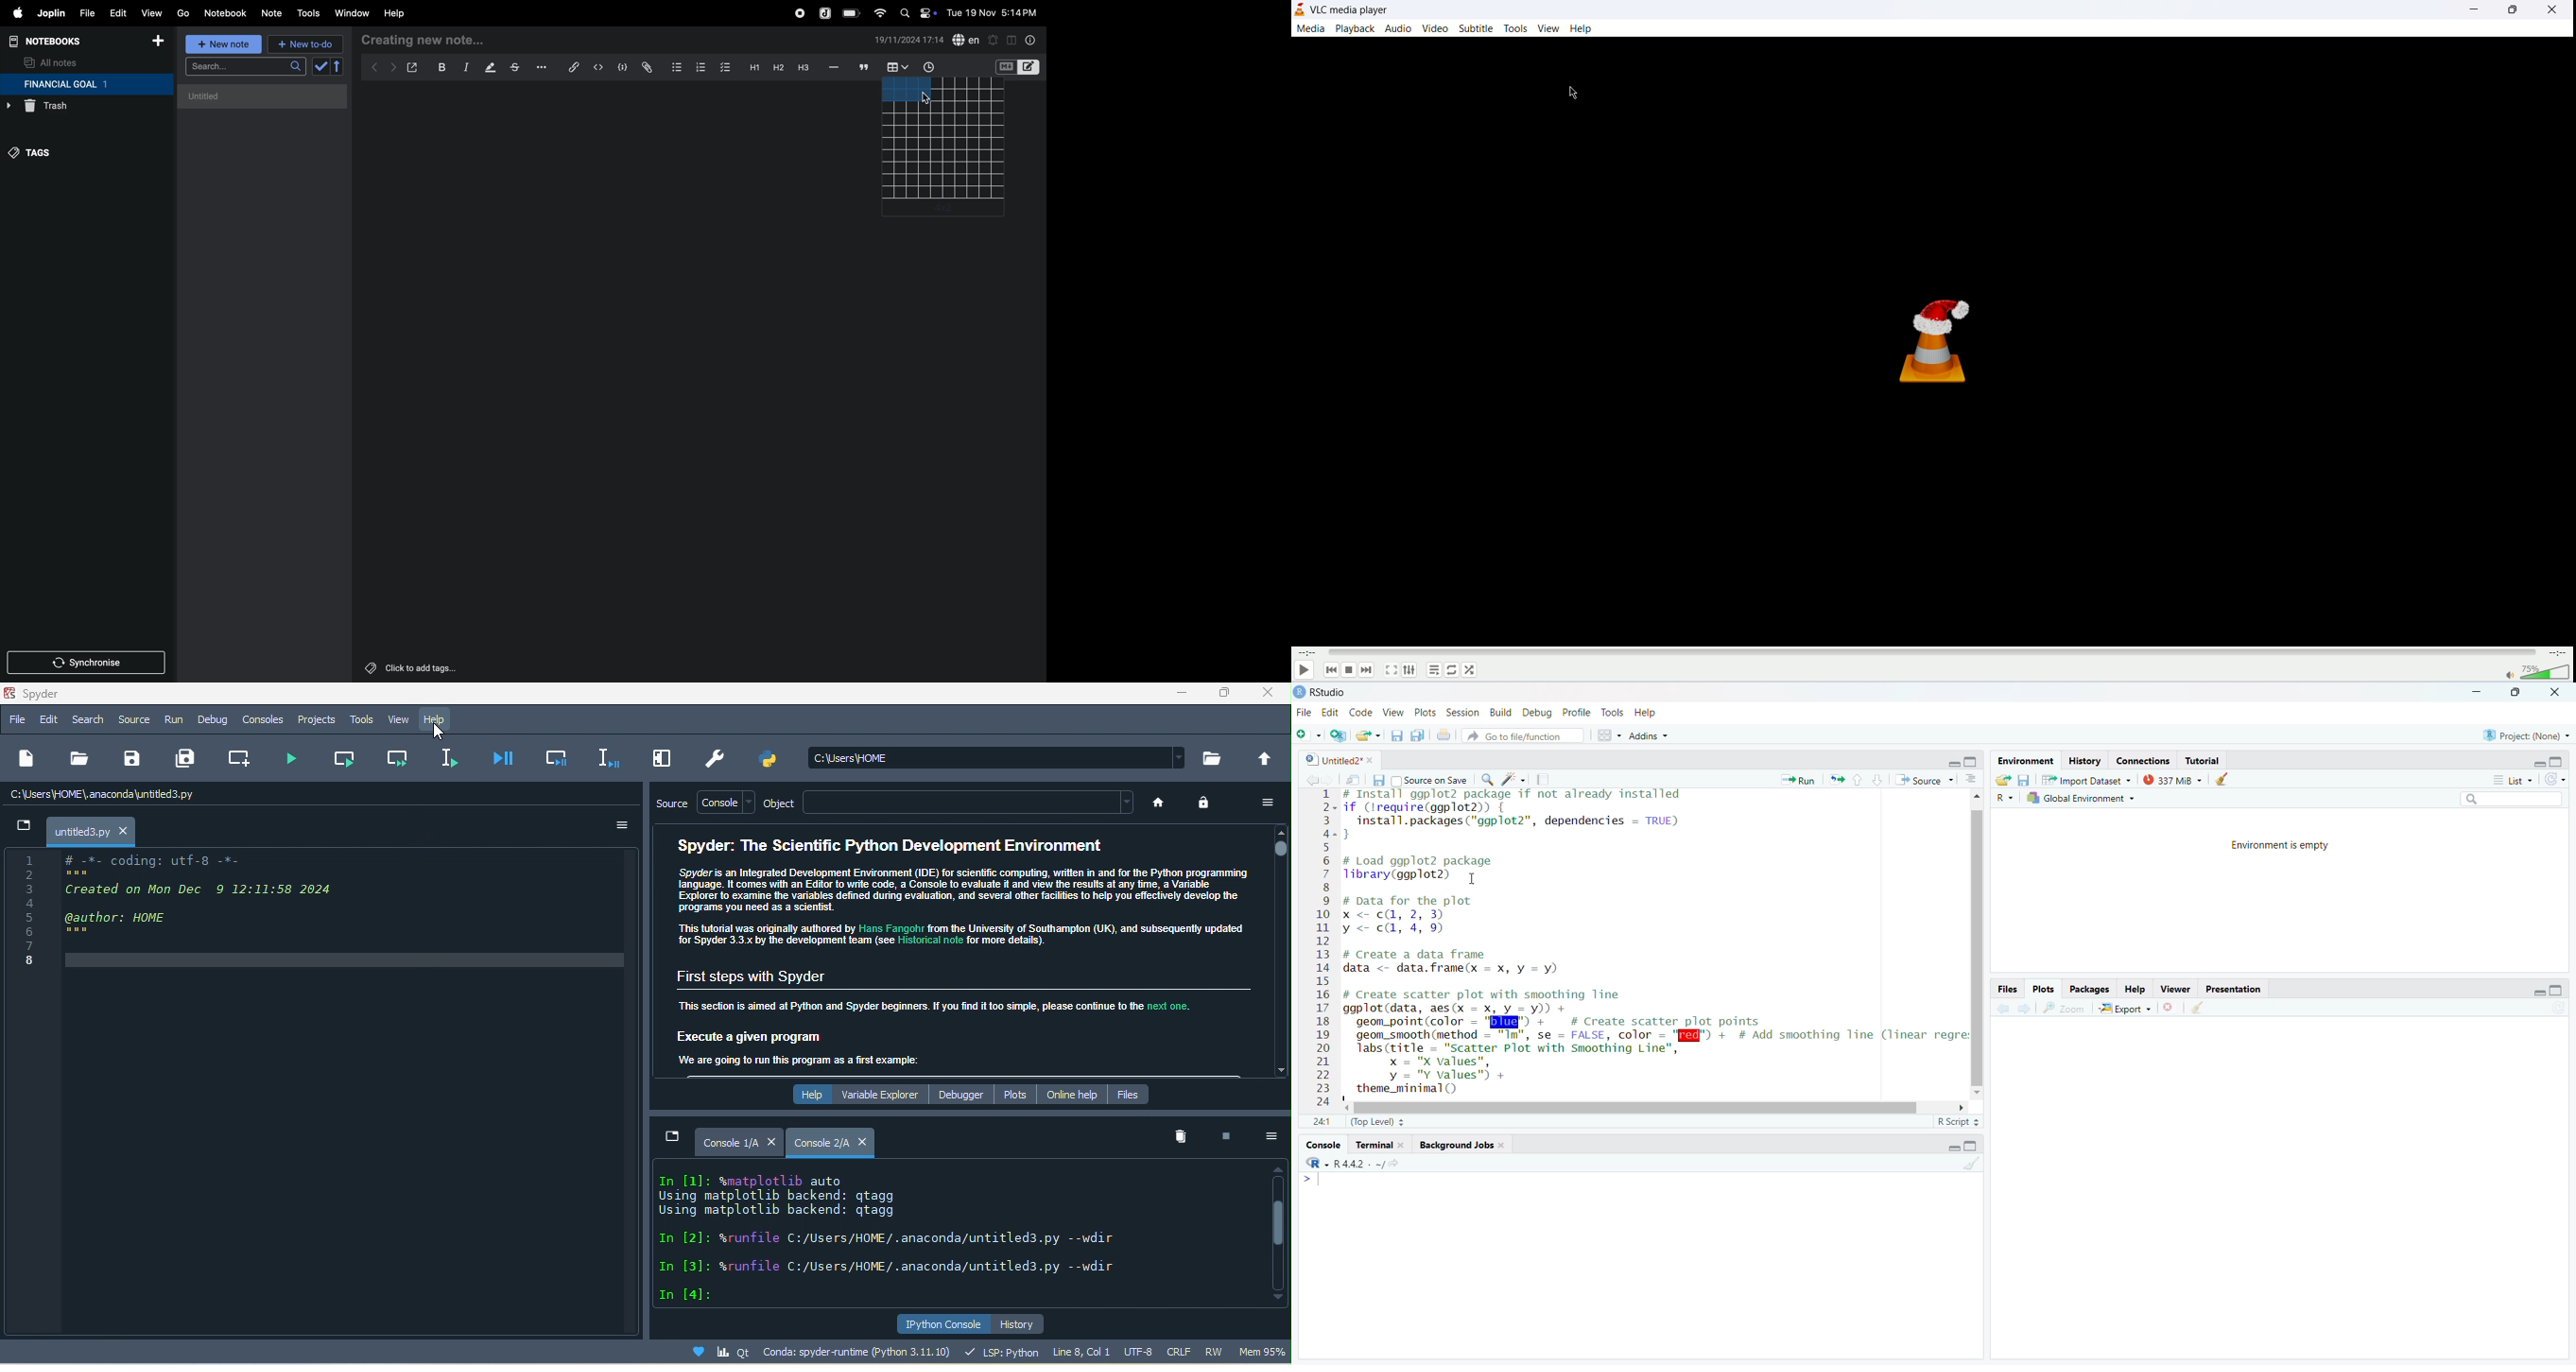 The width and height of the screenshot is (2576, 1372). What do you see at coordinates (669, 804) in the screenshot?
I see `source` at bounding box center [669, 804].